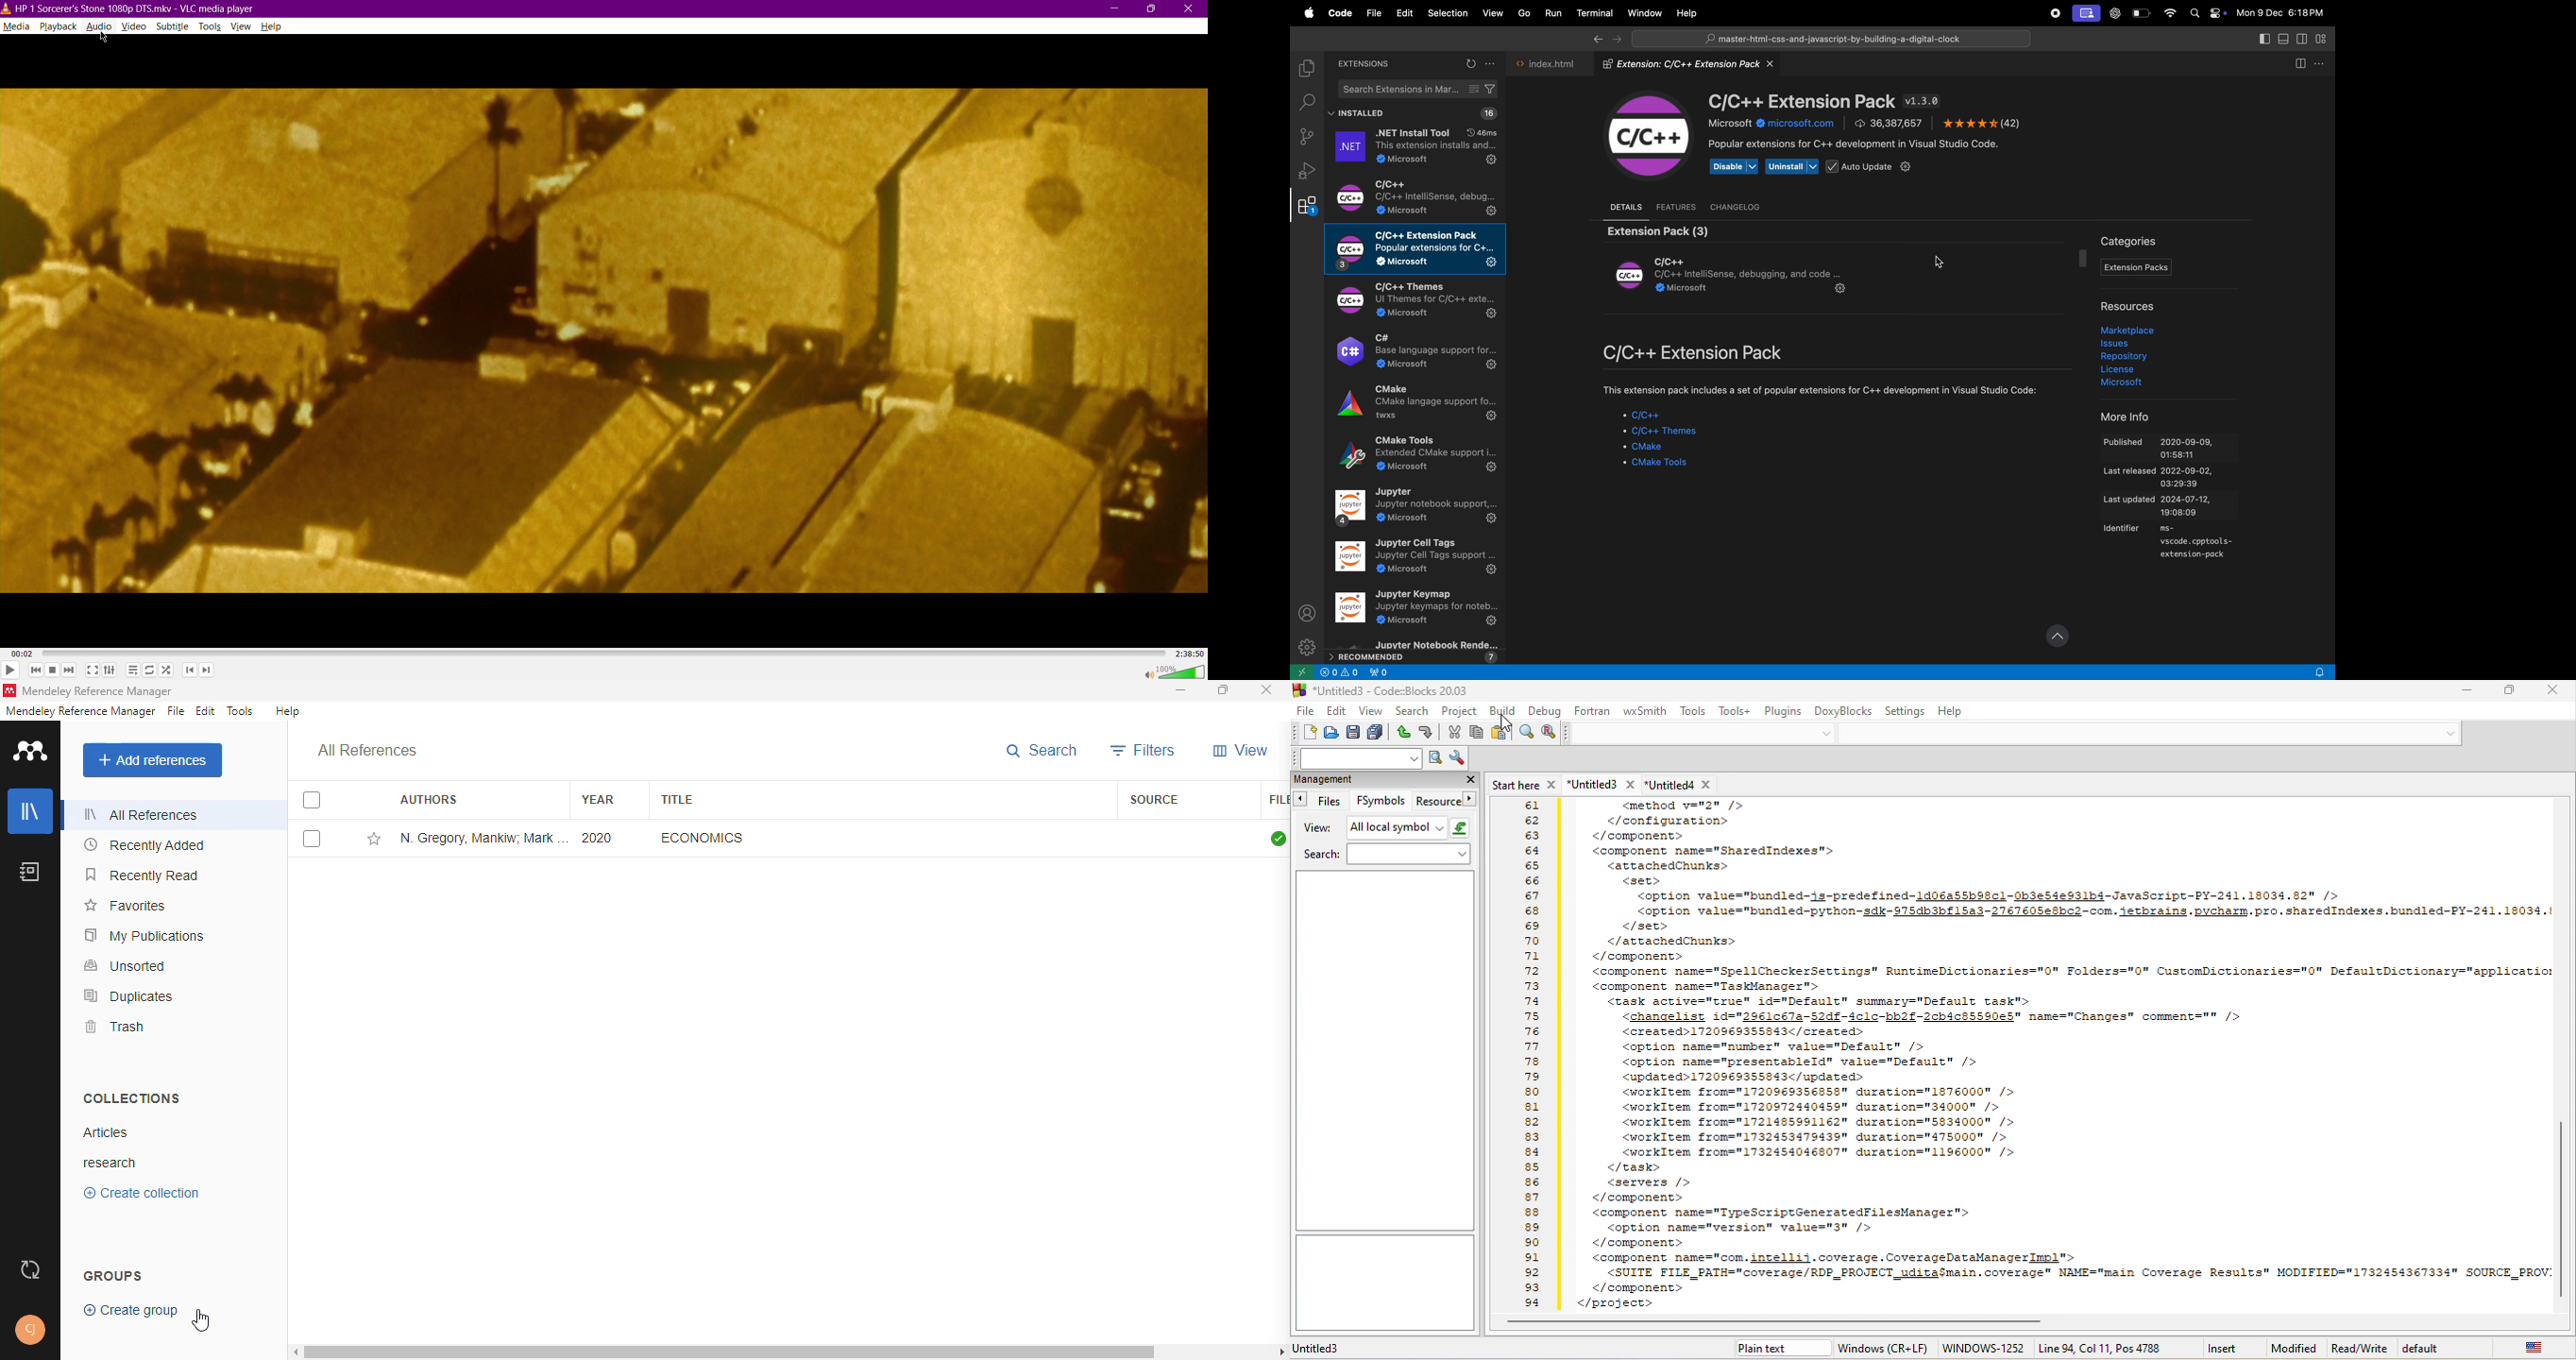 This screenshot has width=2576, height=1372. I want to click on save, so click(1354, 733).